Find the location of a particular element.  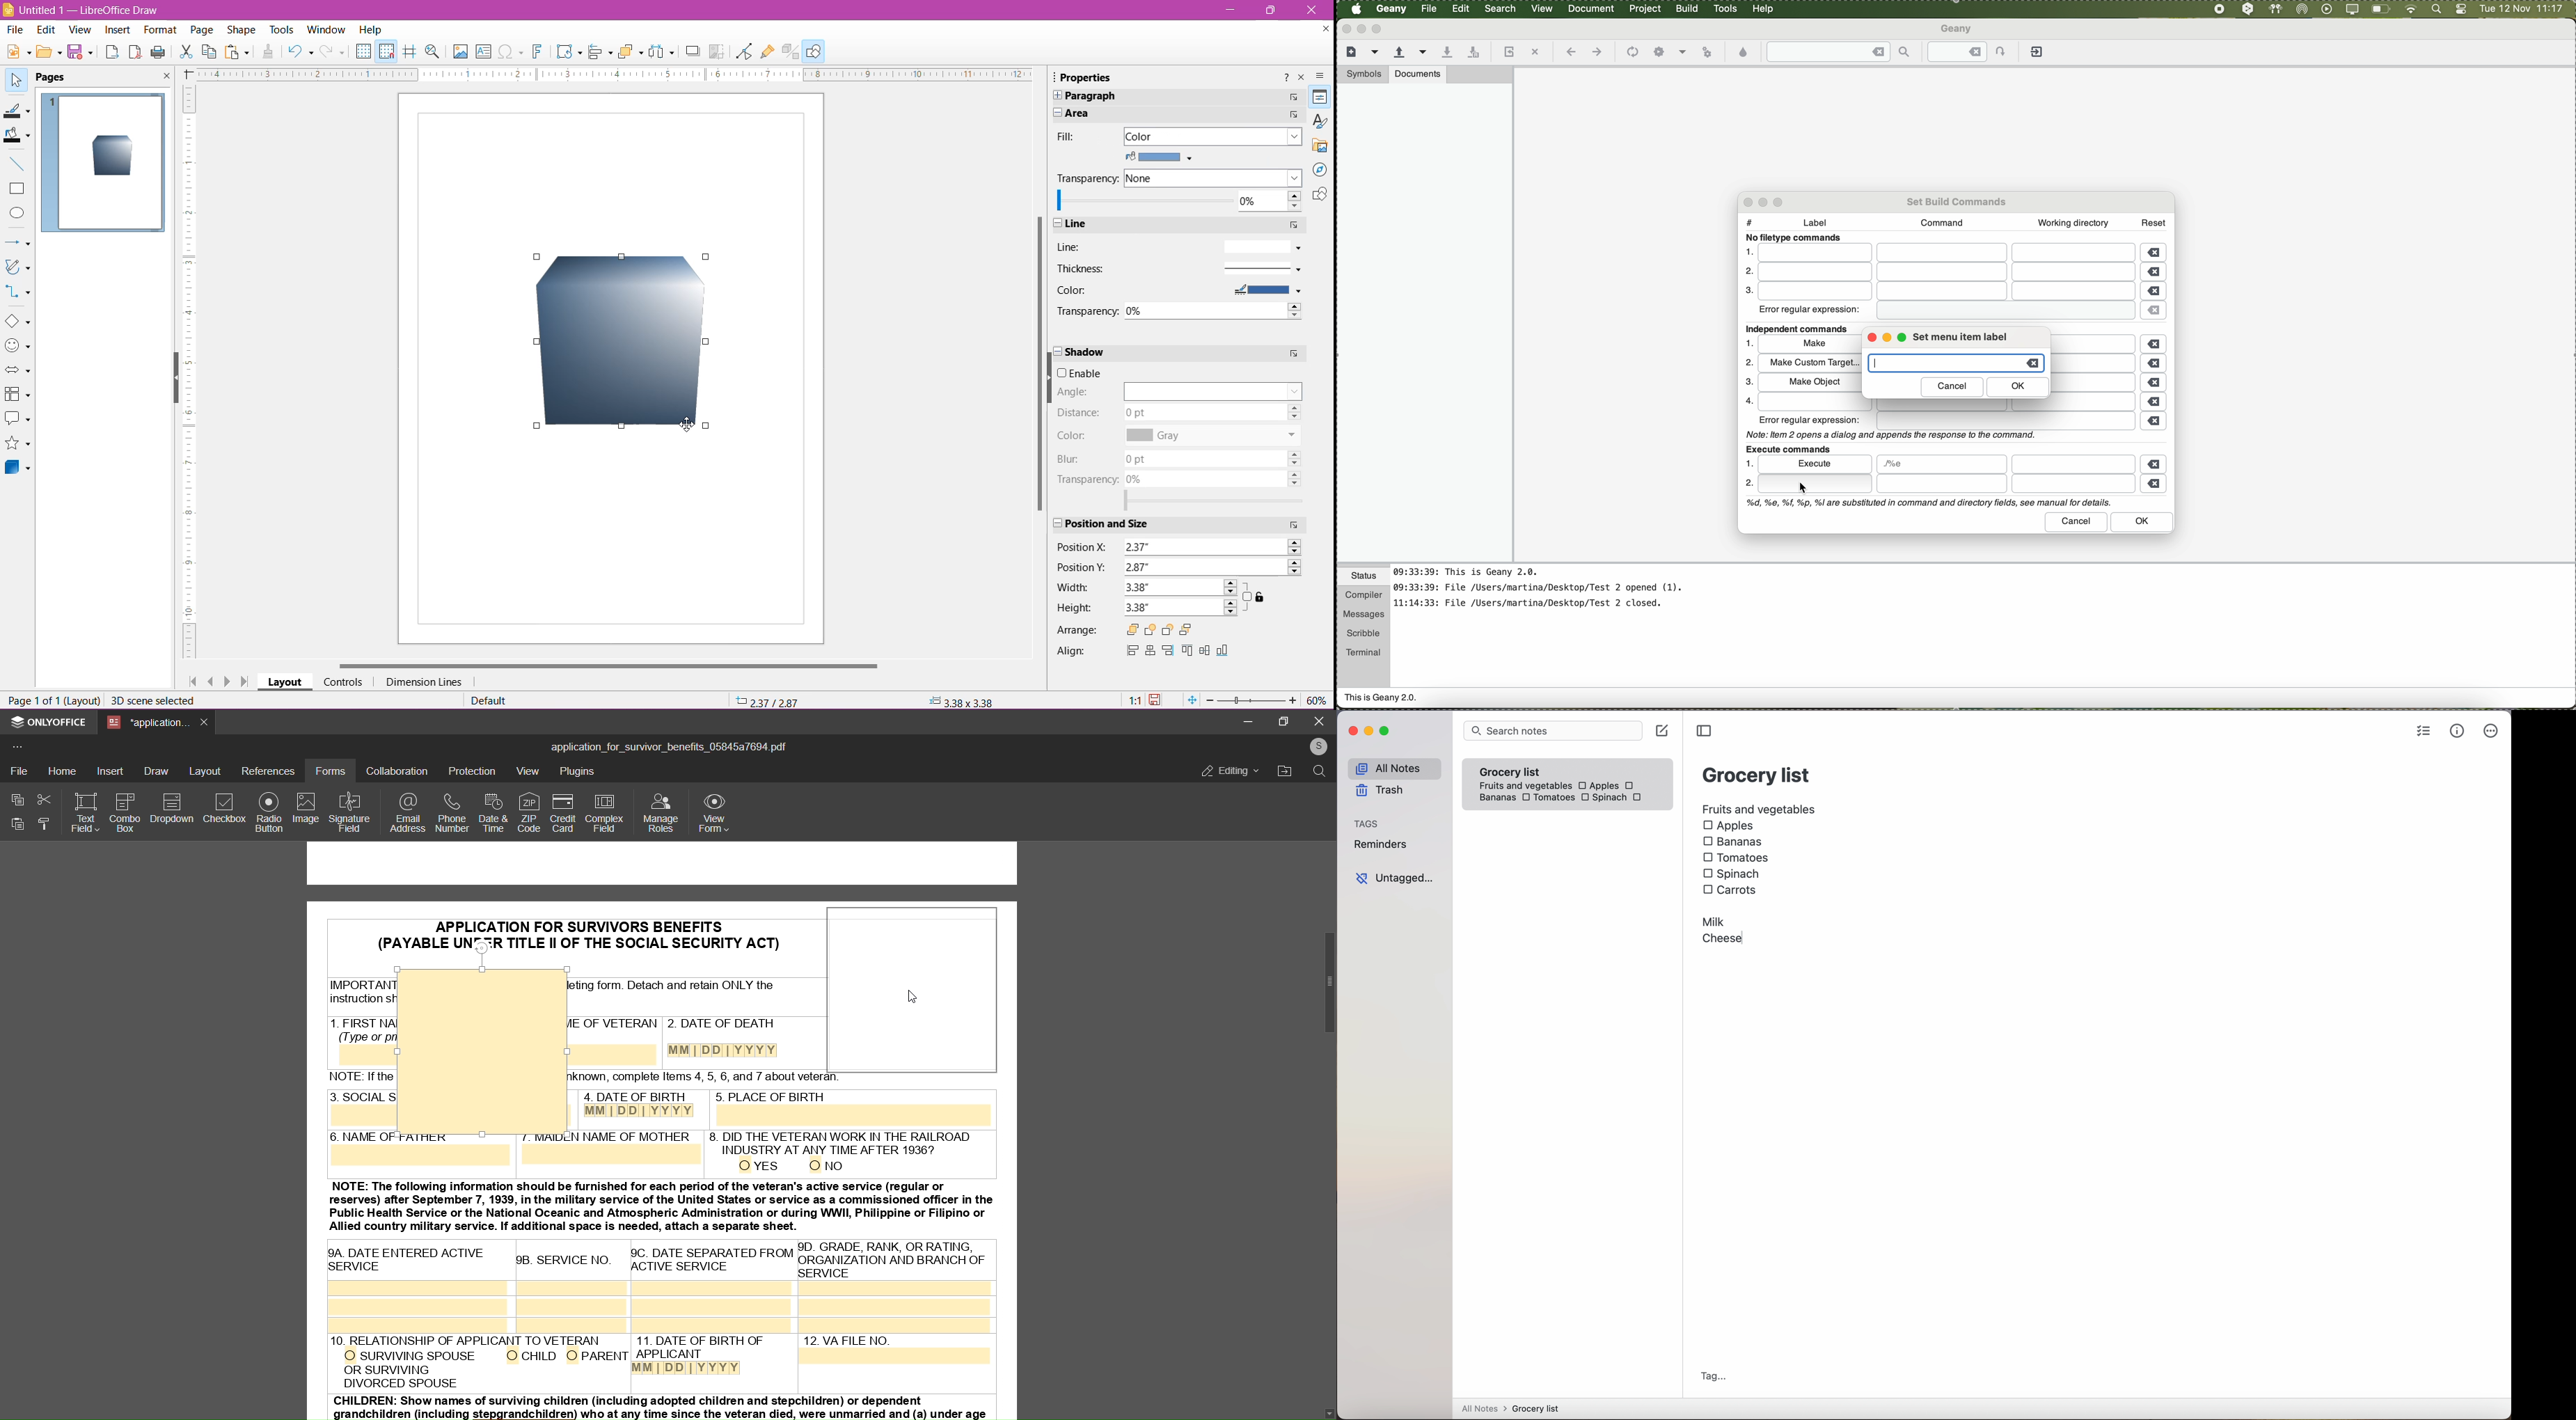

open file is located at coordinates (1286, 772).